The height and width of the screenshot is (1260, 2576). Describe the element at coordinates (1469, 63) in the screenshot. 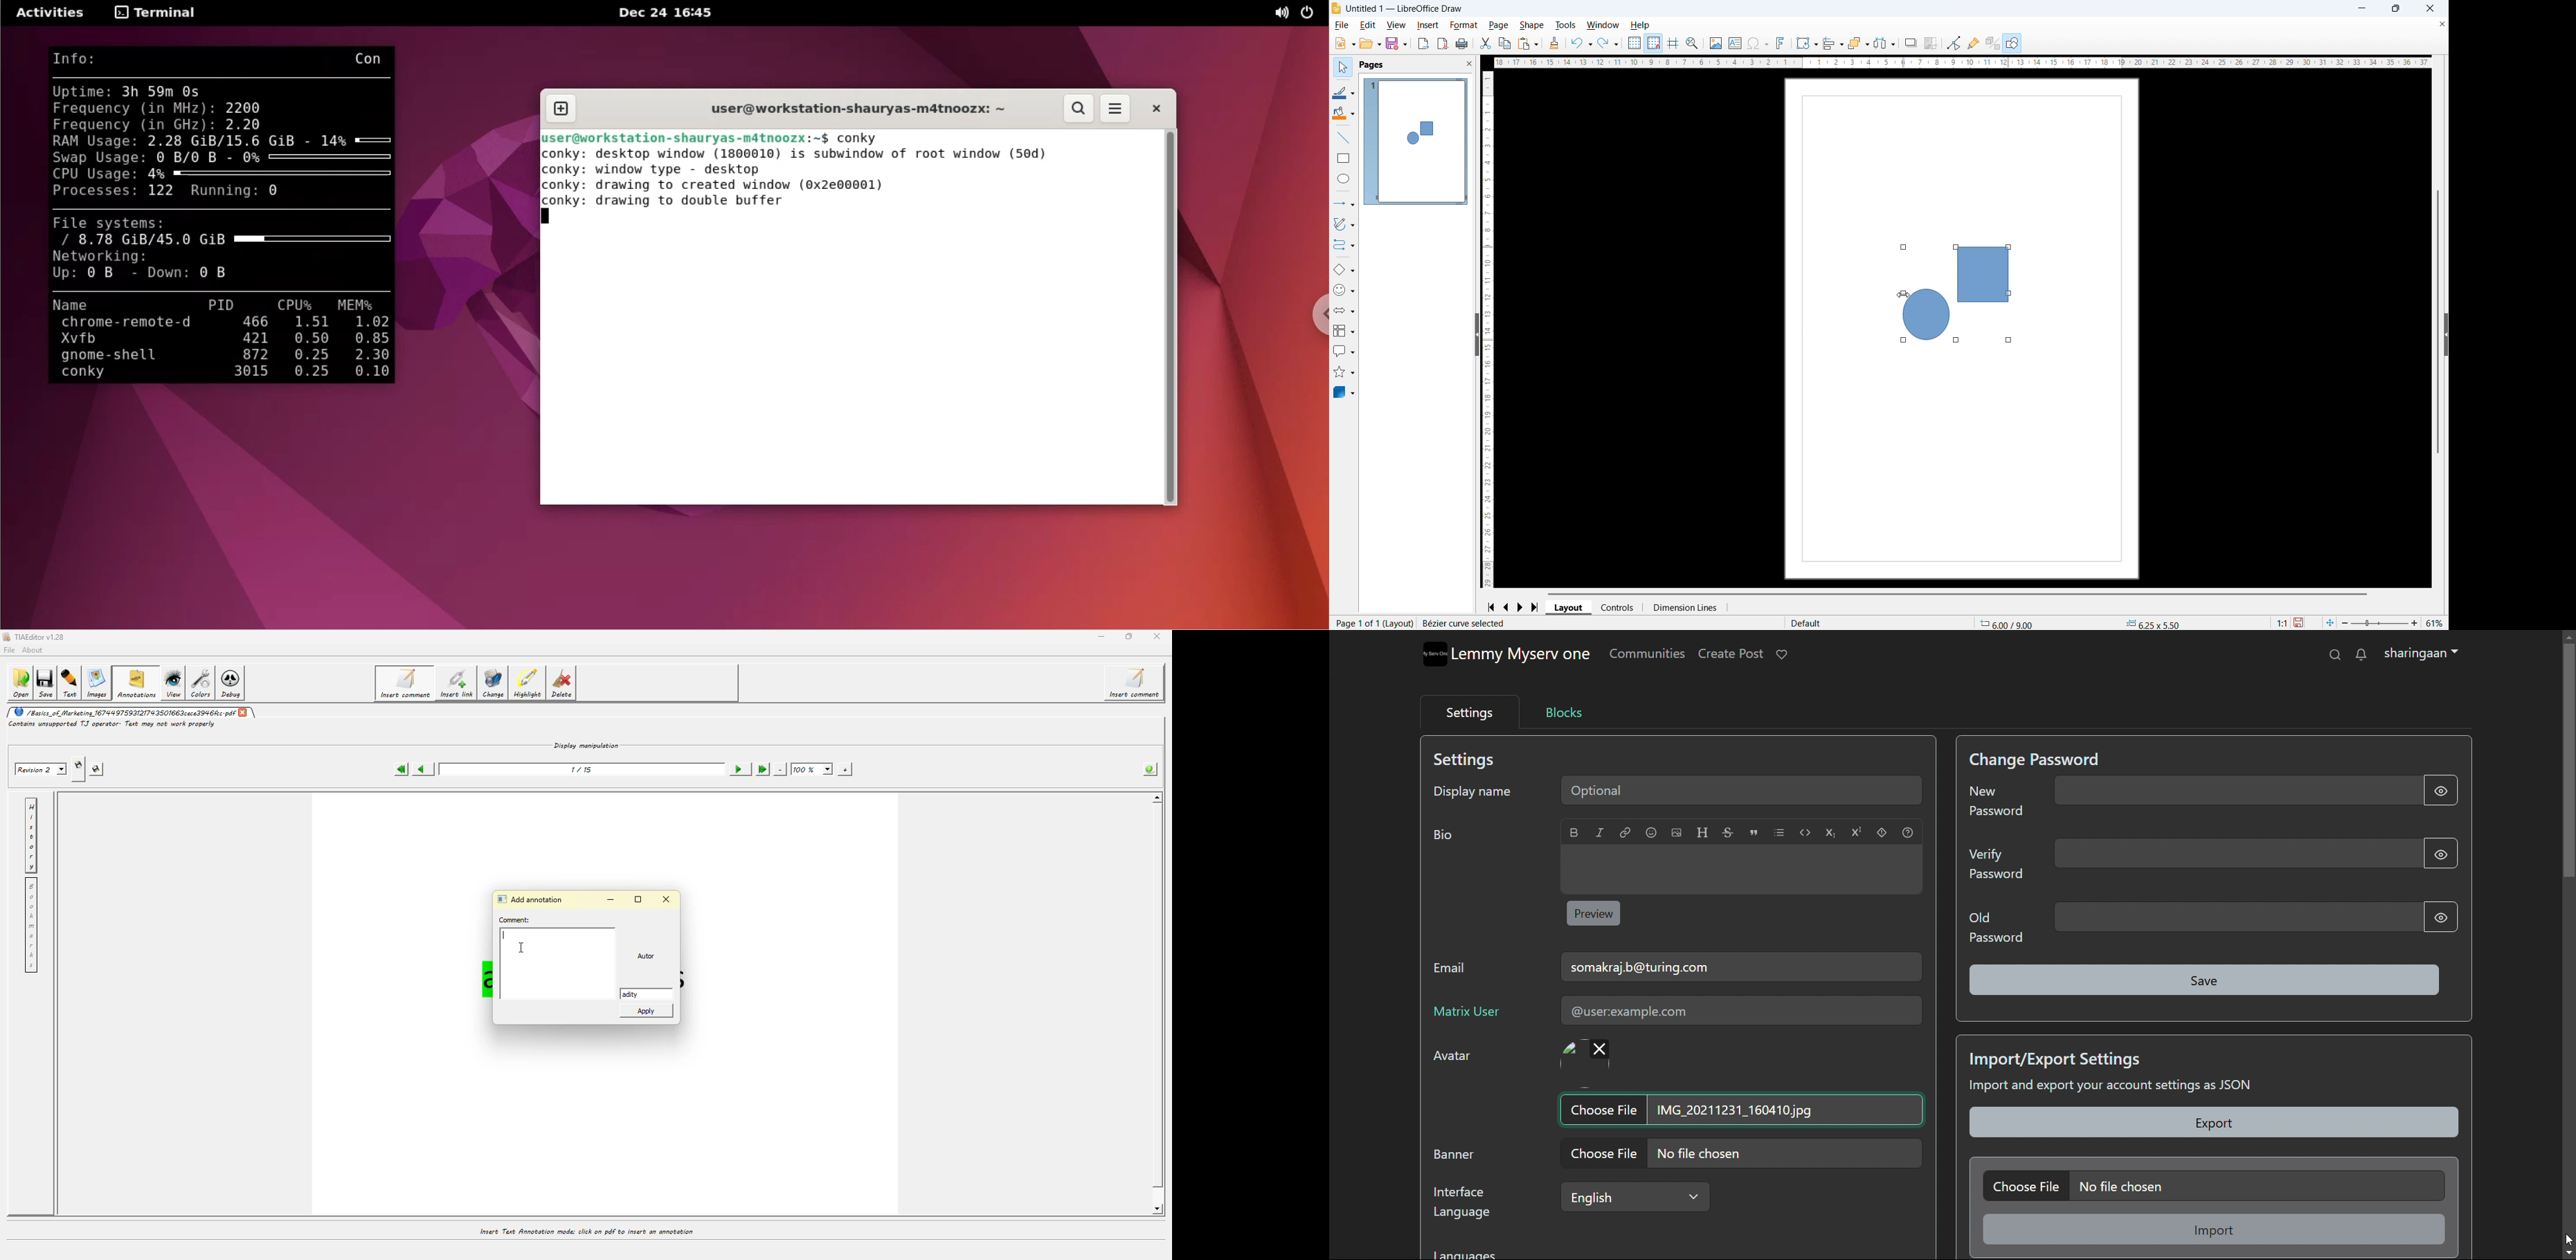

I see `Close PANE ` at that location.